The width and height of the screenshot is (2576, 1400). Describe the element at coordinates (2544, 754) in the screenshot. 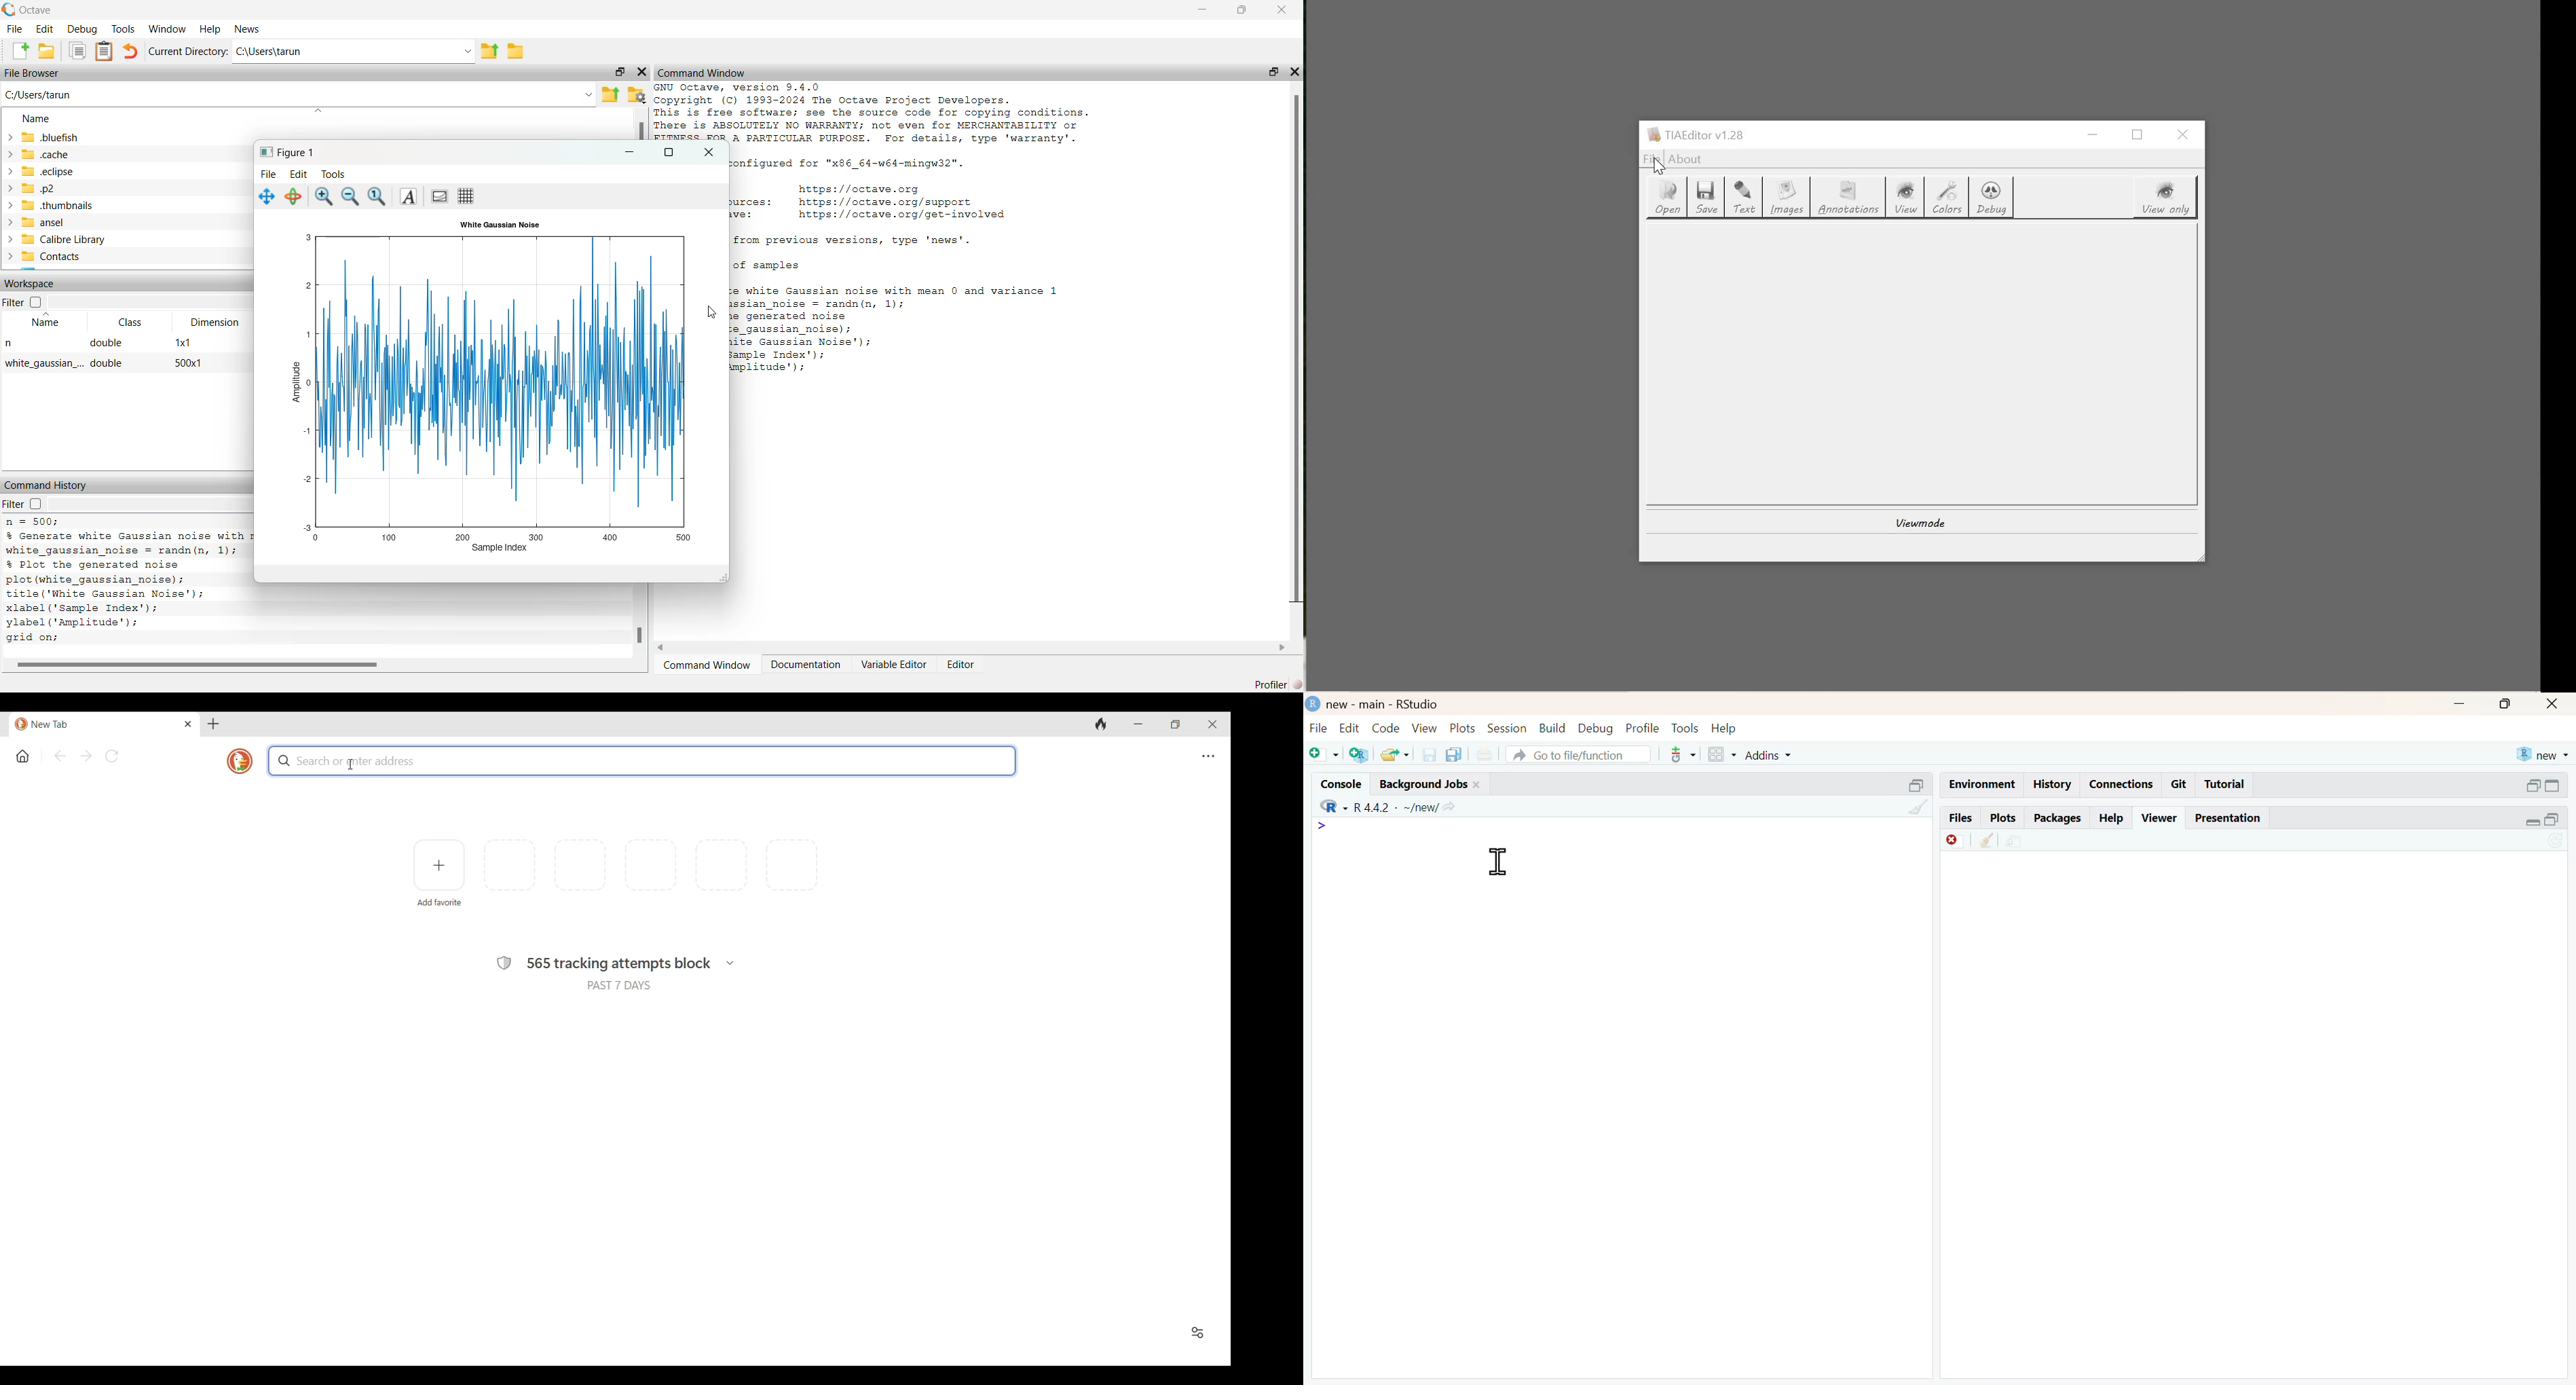

I see `new` at that location.